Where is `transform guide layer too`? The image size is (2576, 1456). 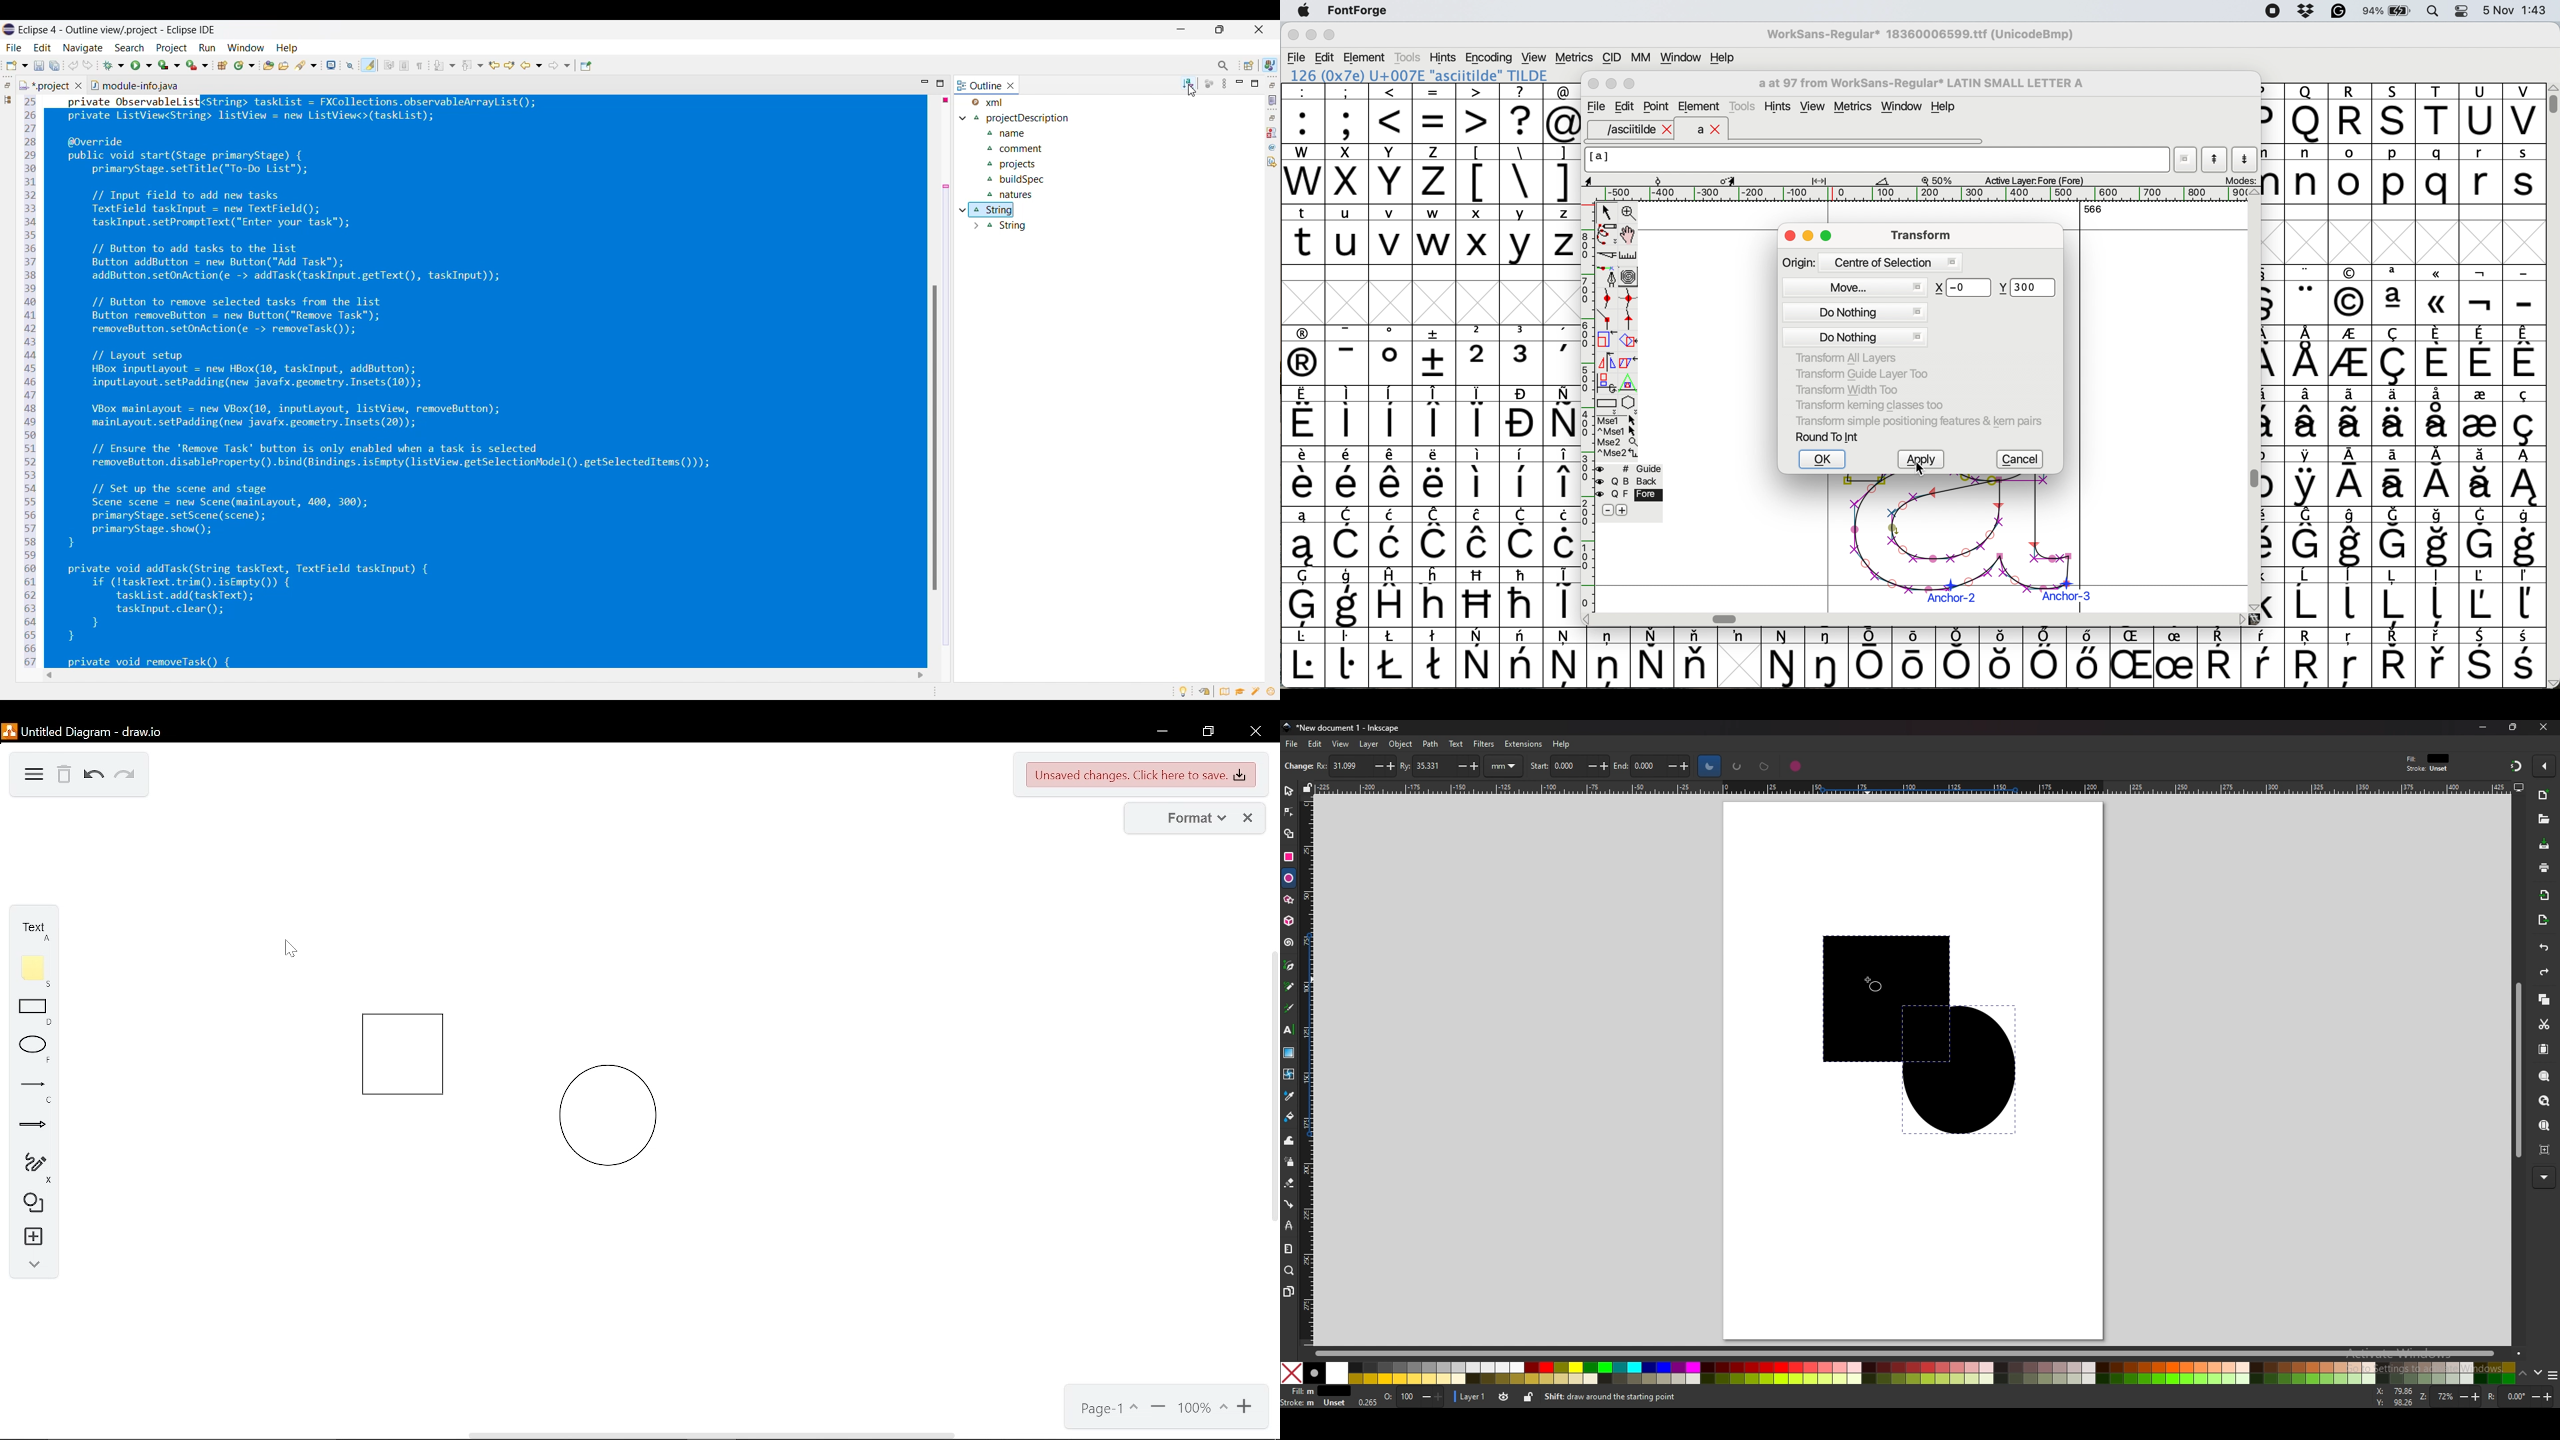
transform guide layer too is located at coordinates (1858, 373).